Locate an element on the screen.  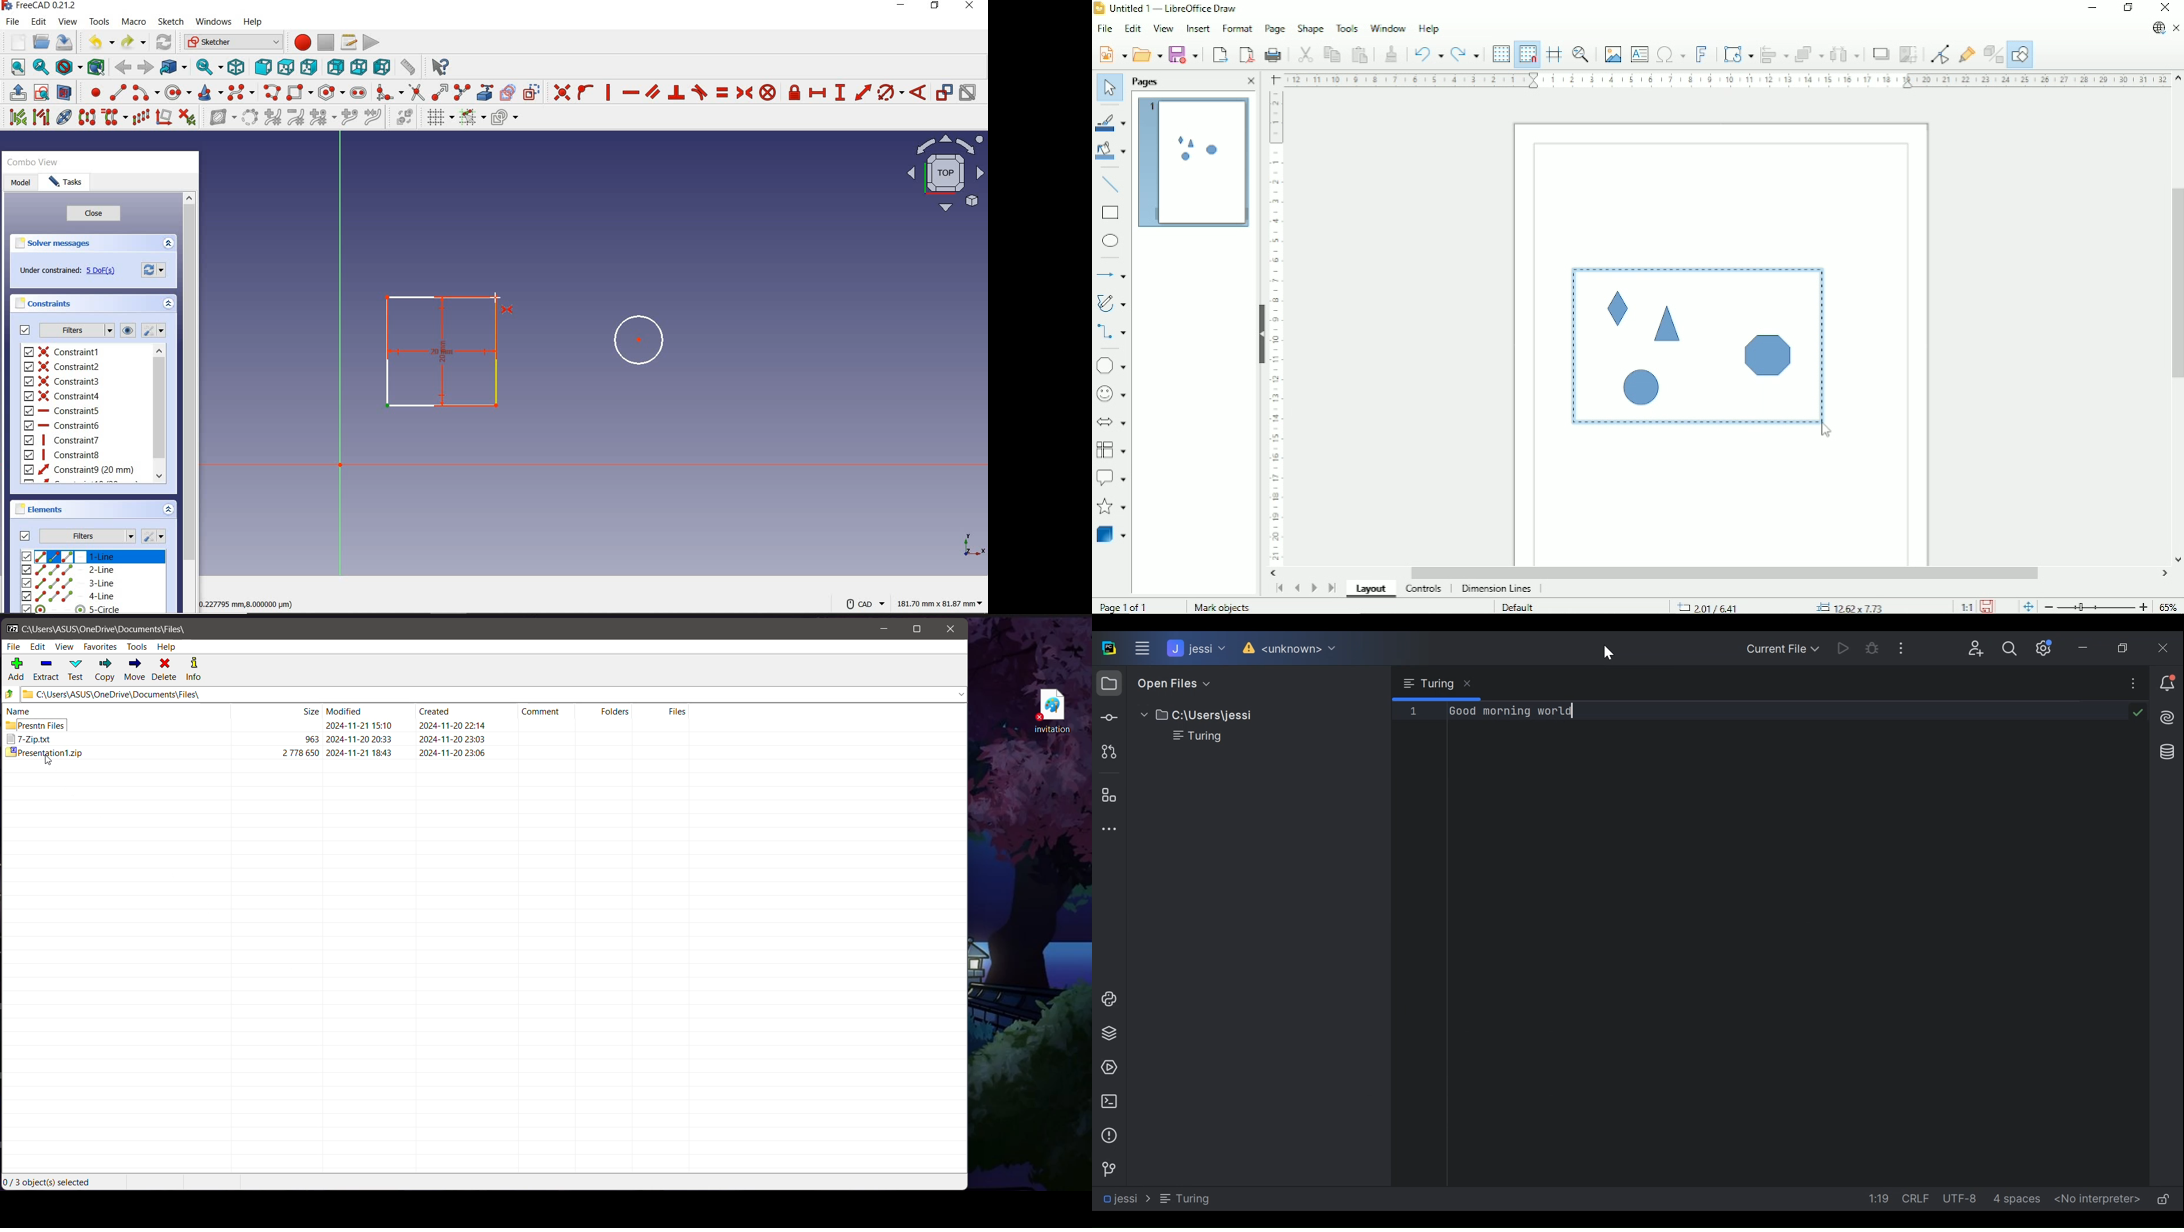
scrollbar is located at coordinates (159, 415).